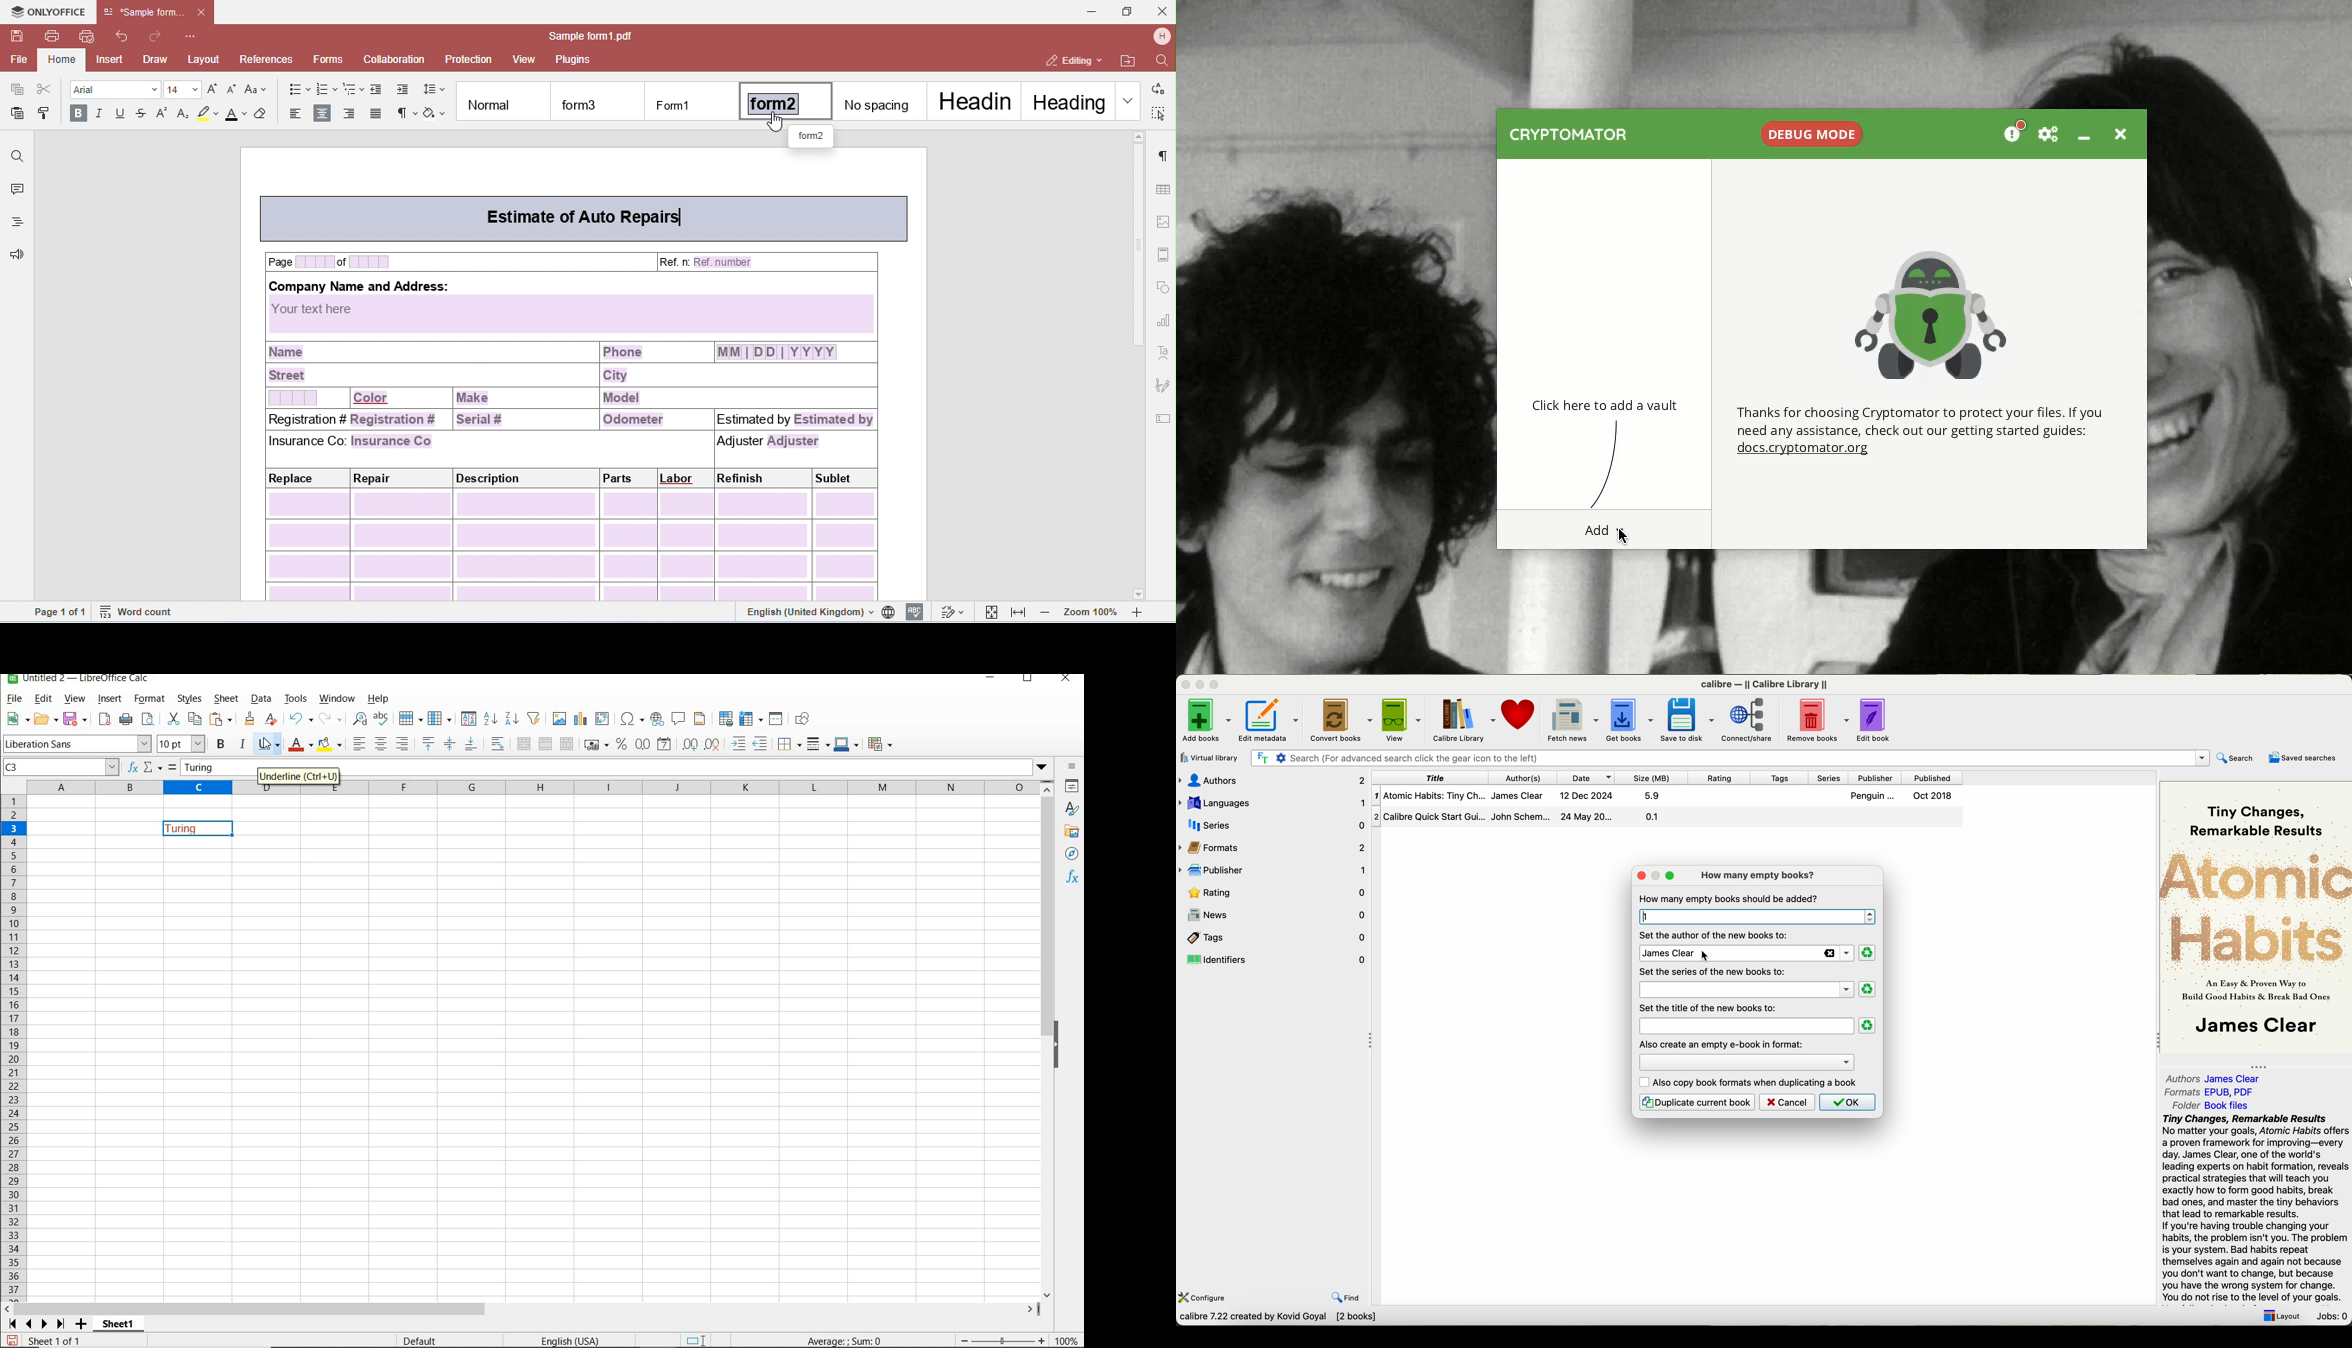 Image resolution: width=2352 pixels, height=1372 pixels. What do you see at coordinates (761, 744) in the screenshot?
I see `DECREASE INDENT` at bounding box center [761, 744].